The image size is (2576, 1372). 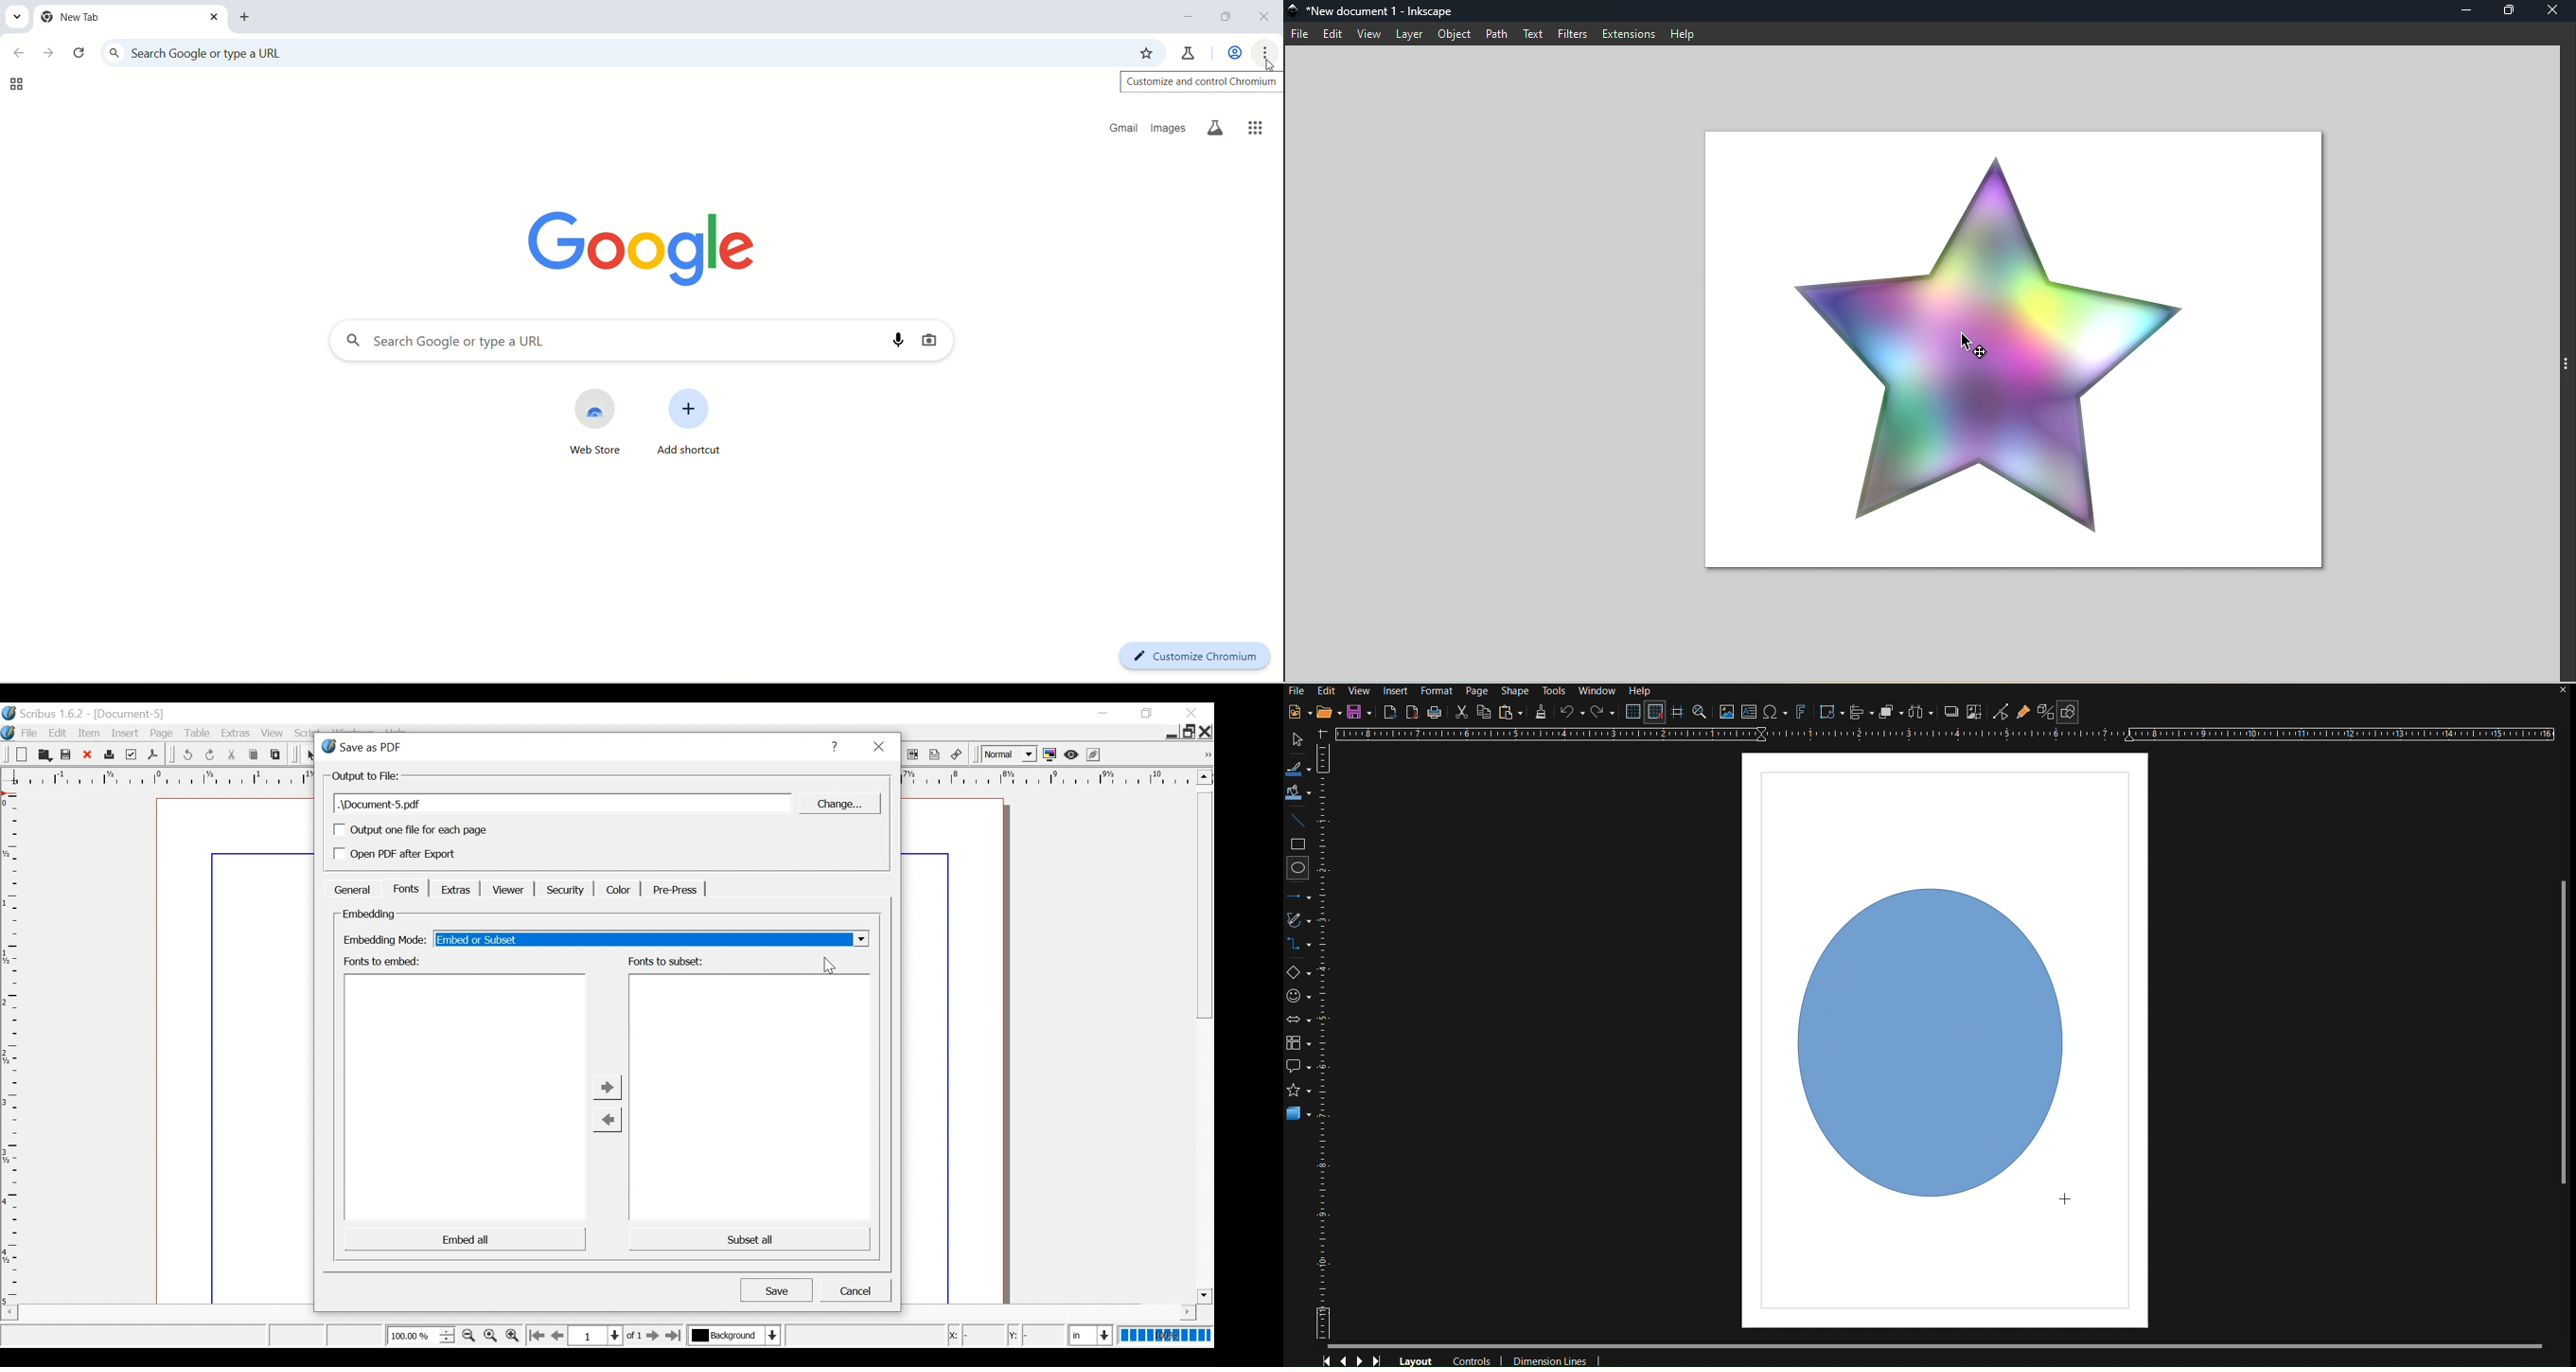 What do you see at coordinates (856, 1290) in the screenshot?
I see `Cancel` at bounding box center [856, 1290].